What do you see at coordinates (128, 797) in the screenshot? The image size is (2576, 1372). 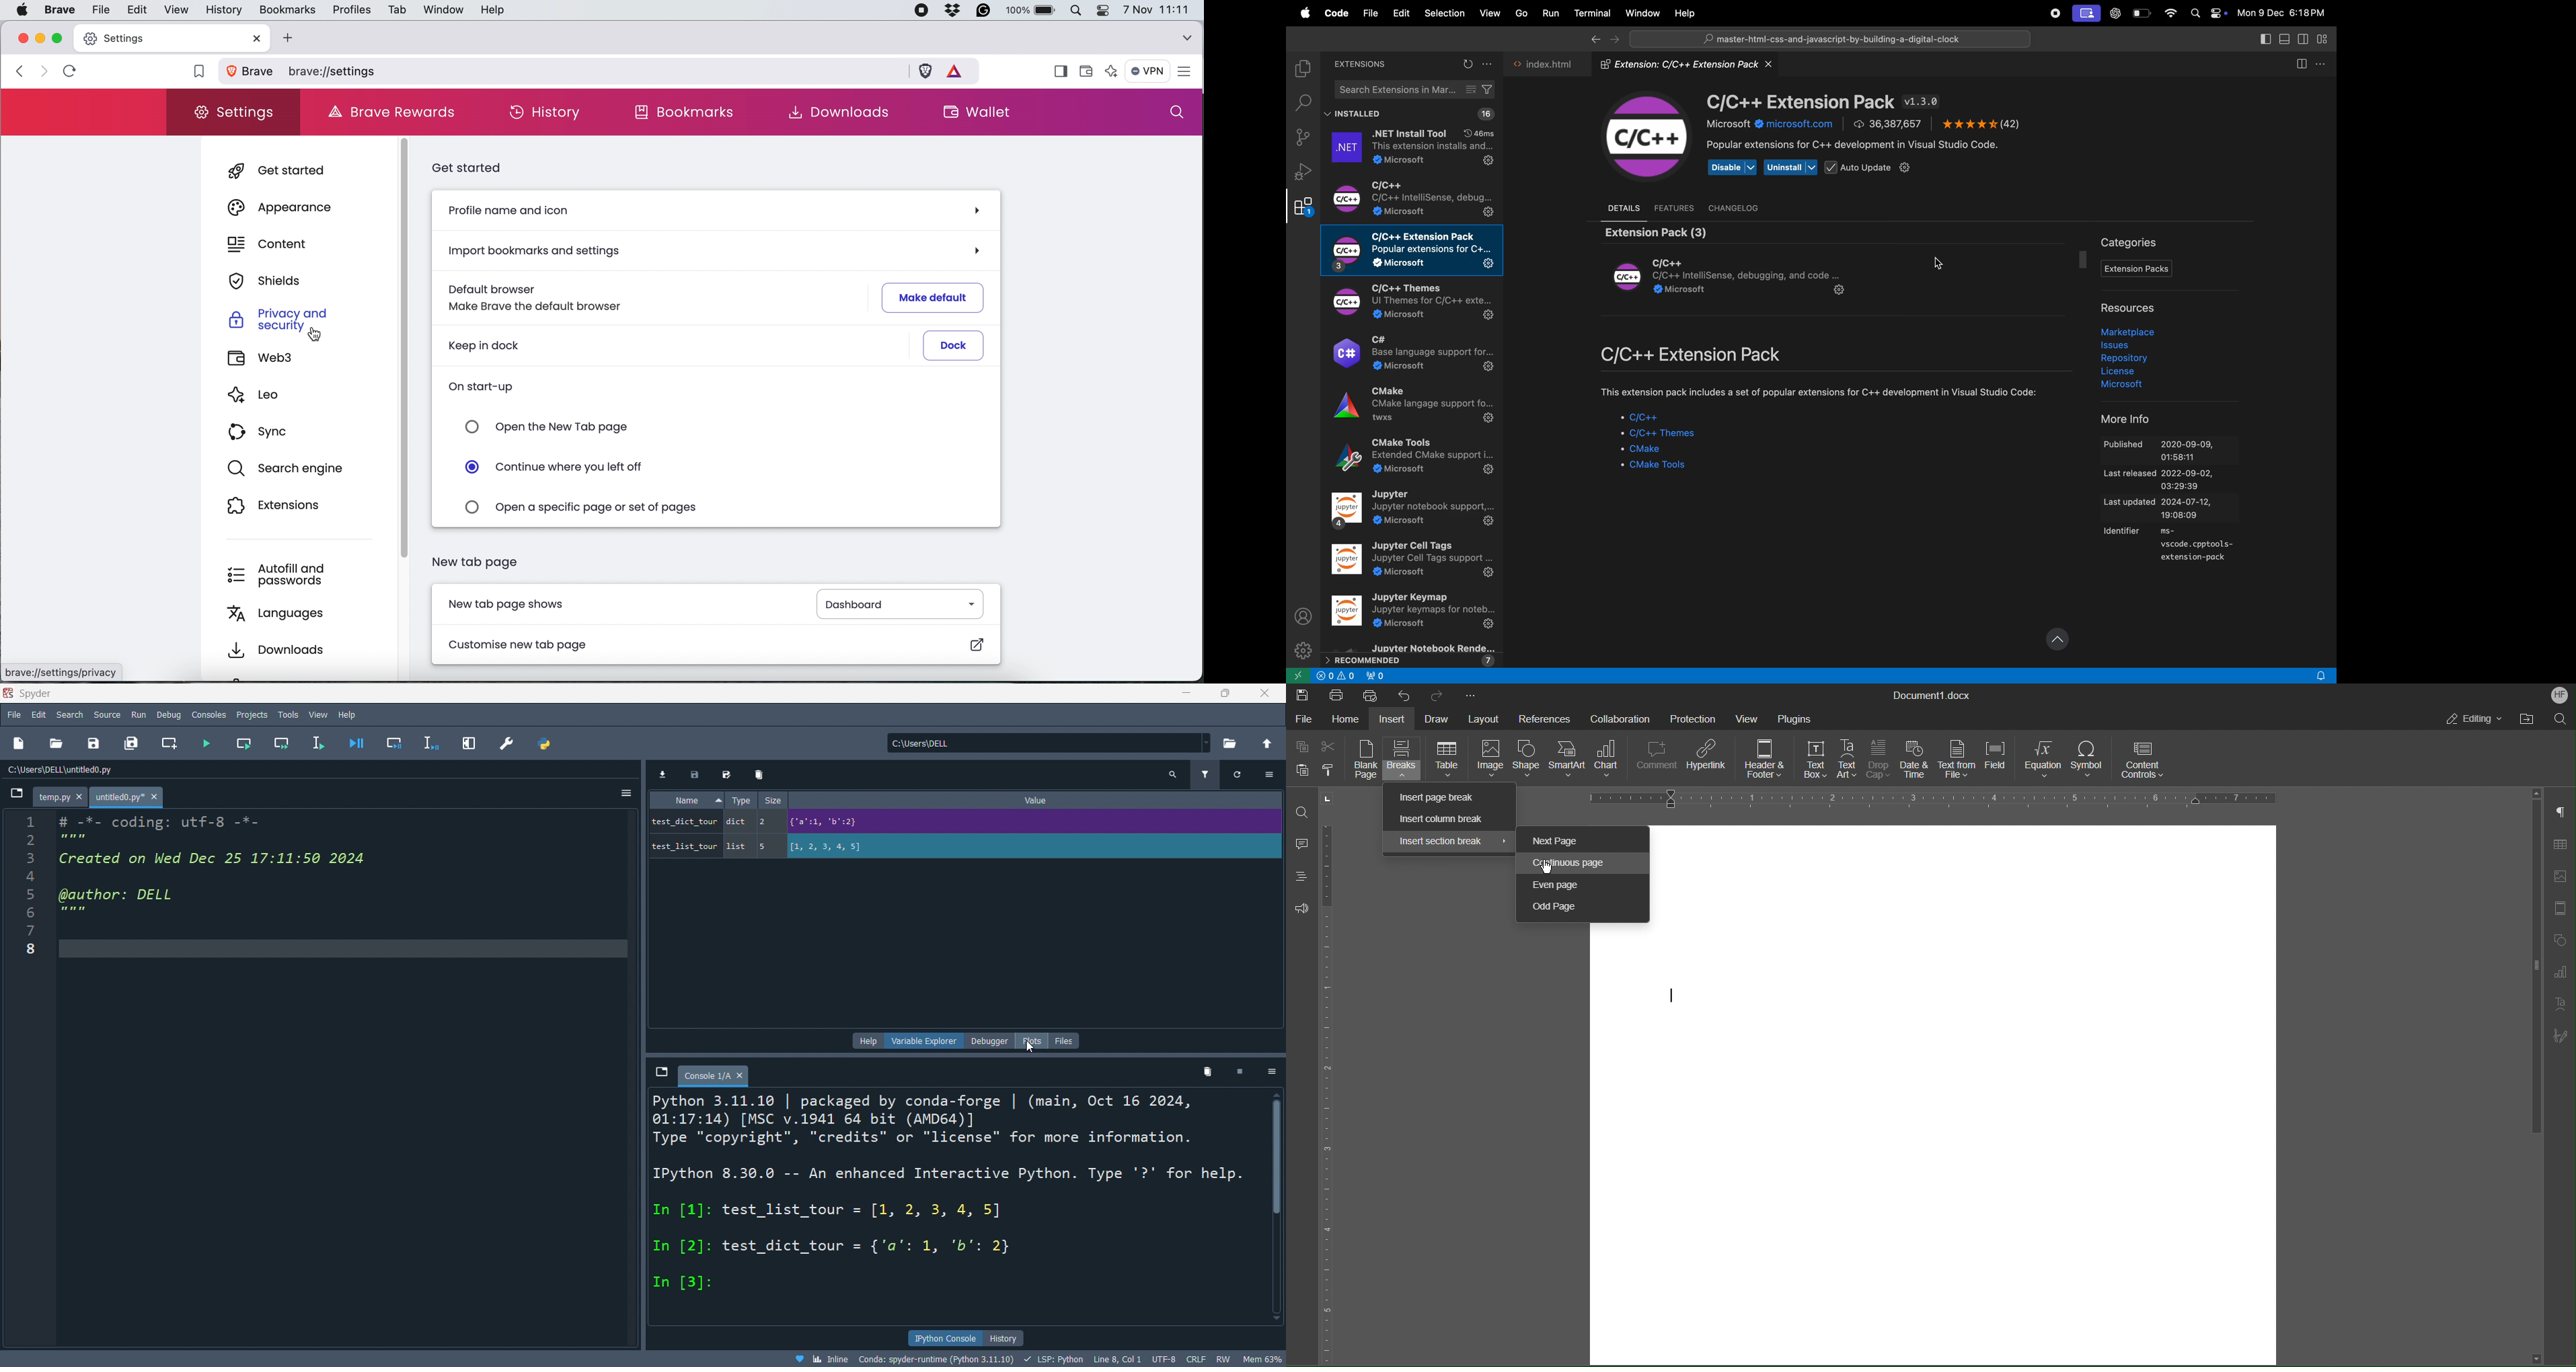 I see `tab ` at bounding box center [128, 797].